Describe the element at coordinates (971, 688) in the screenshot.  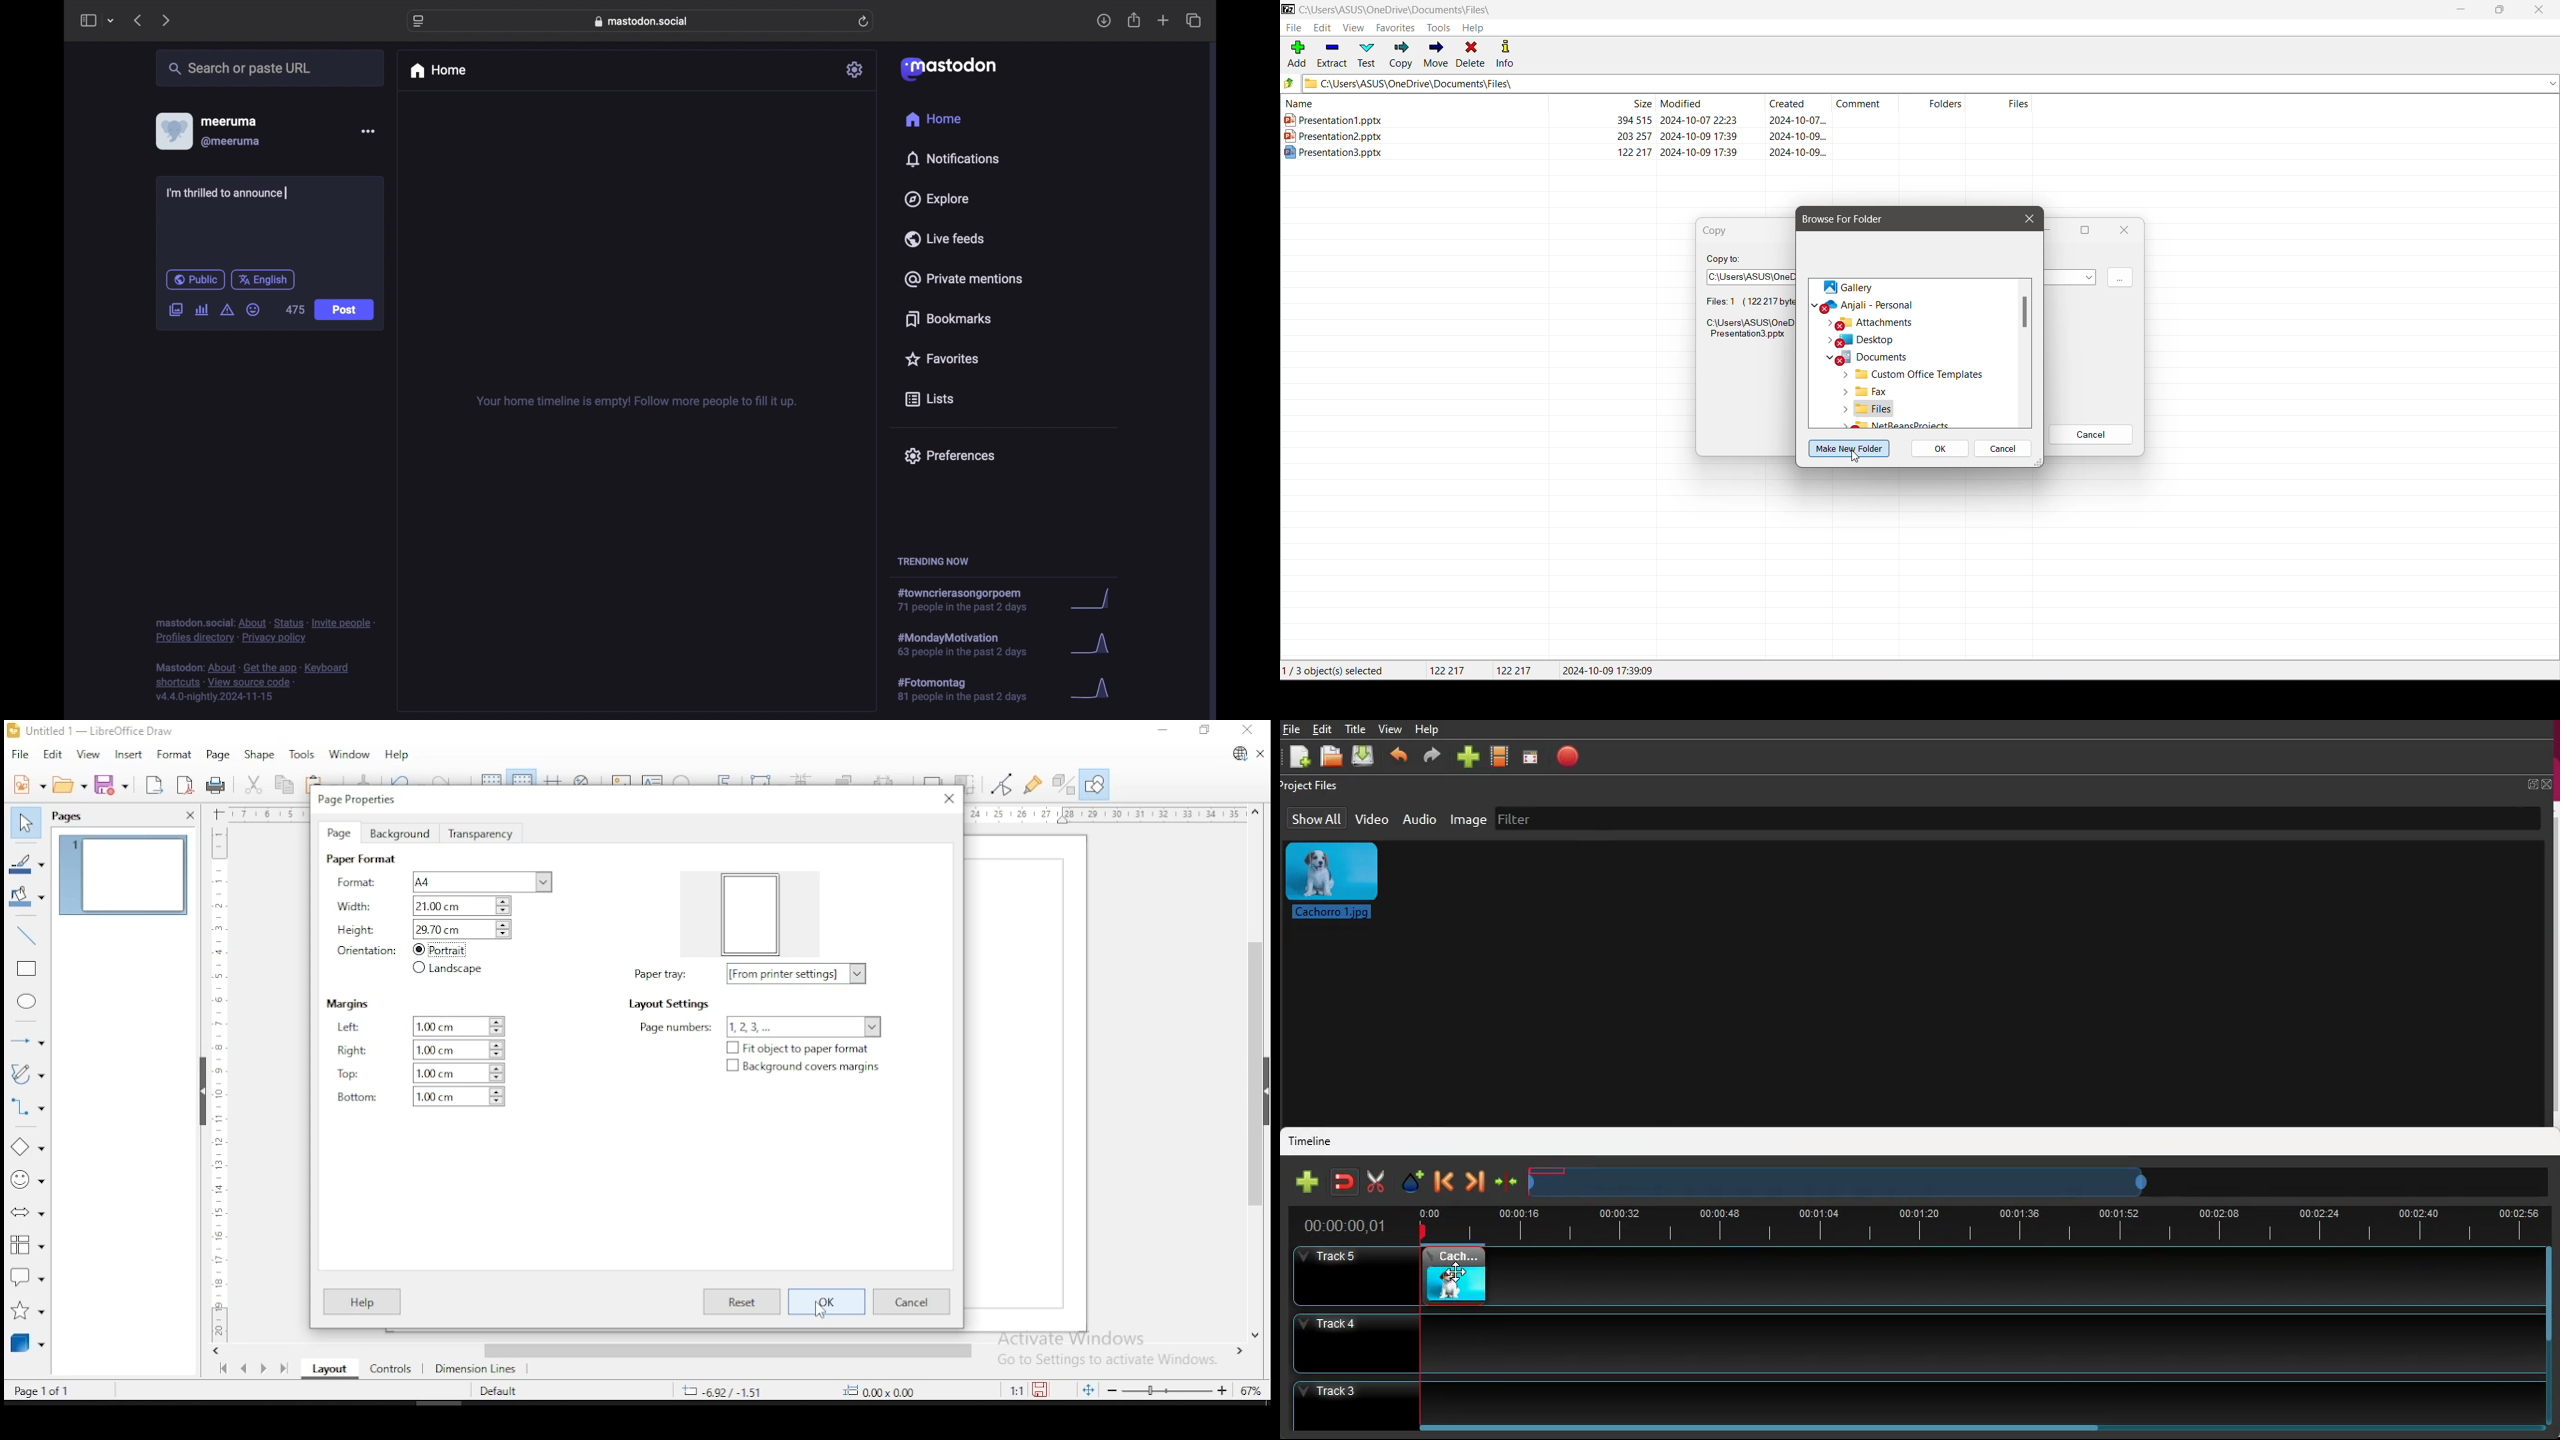
I see `hashtag trend` at that location.